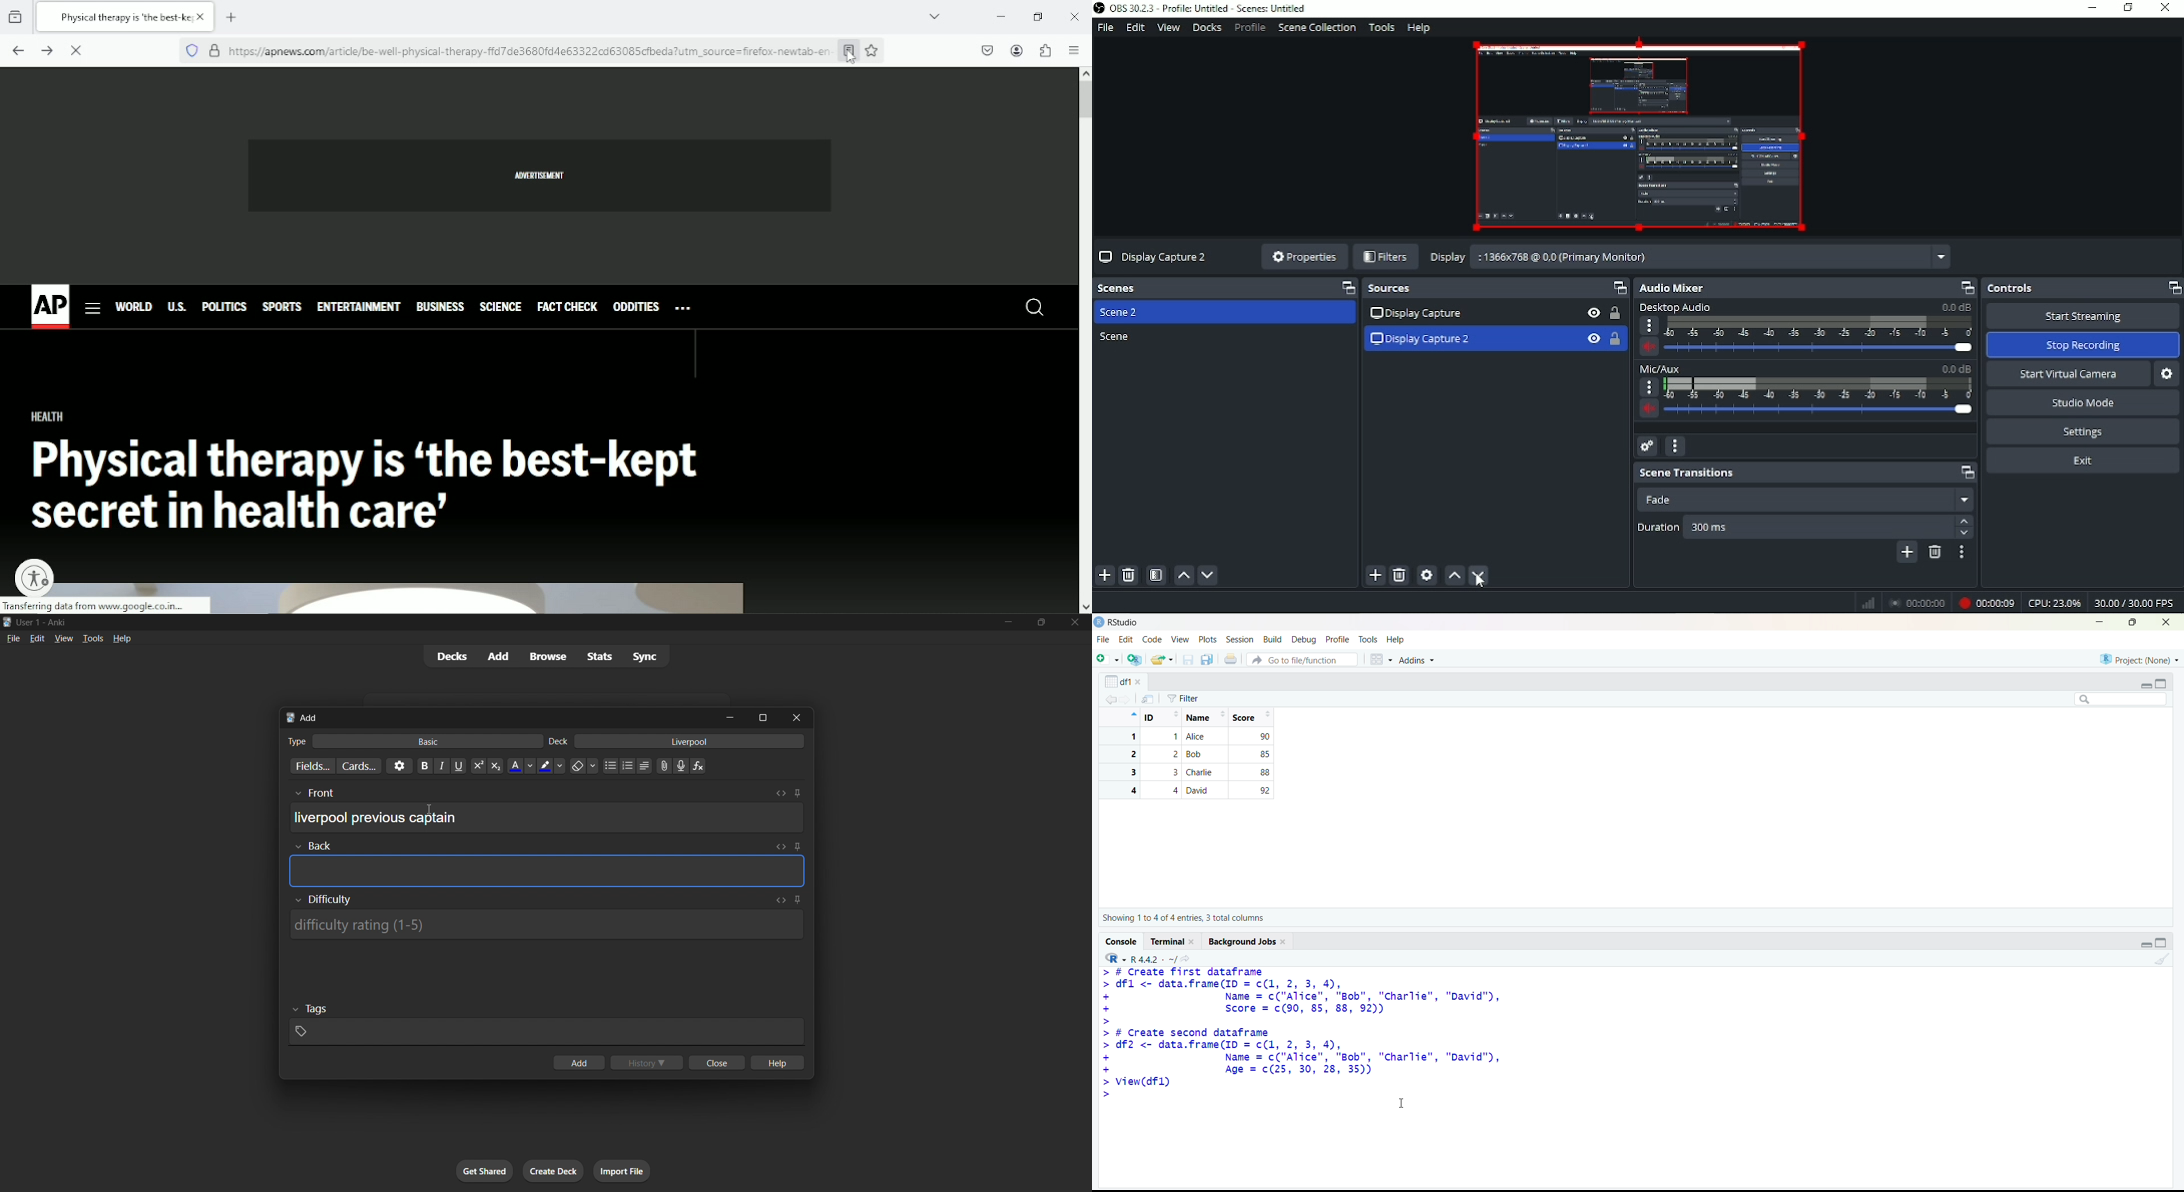 The image size is (2184, 1204). I want to click on icon, so click(1133, 714).